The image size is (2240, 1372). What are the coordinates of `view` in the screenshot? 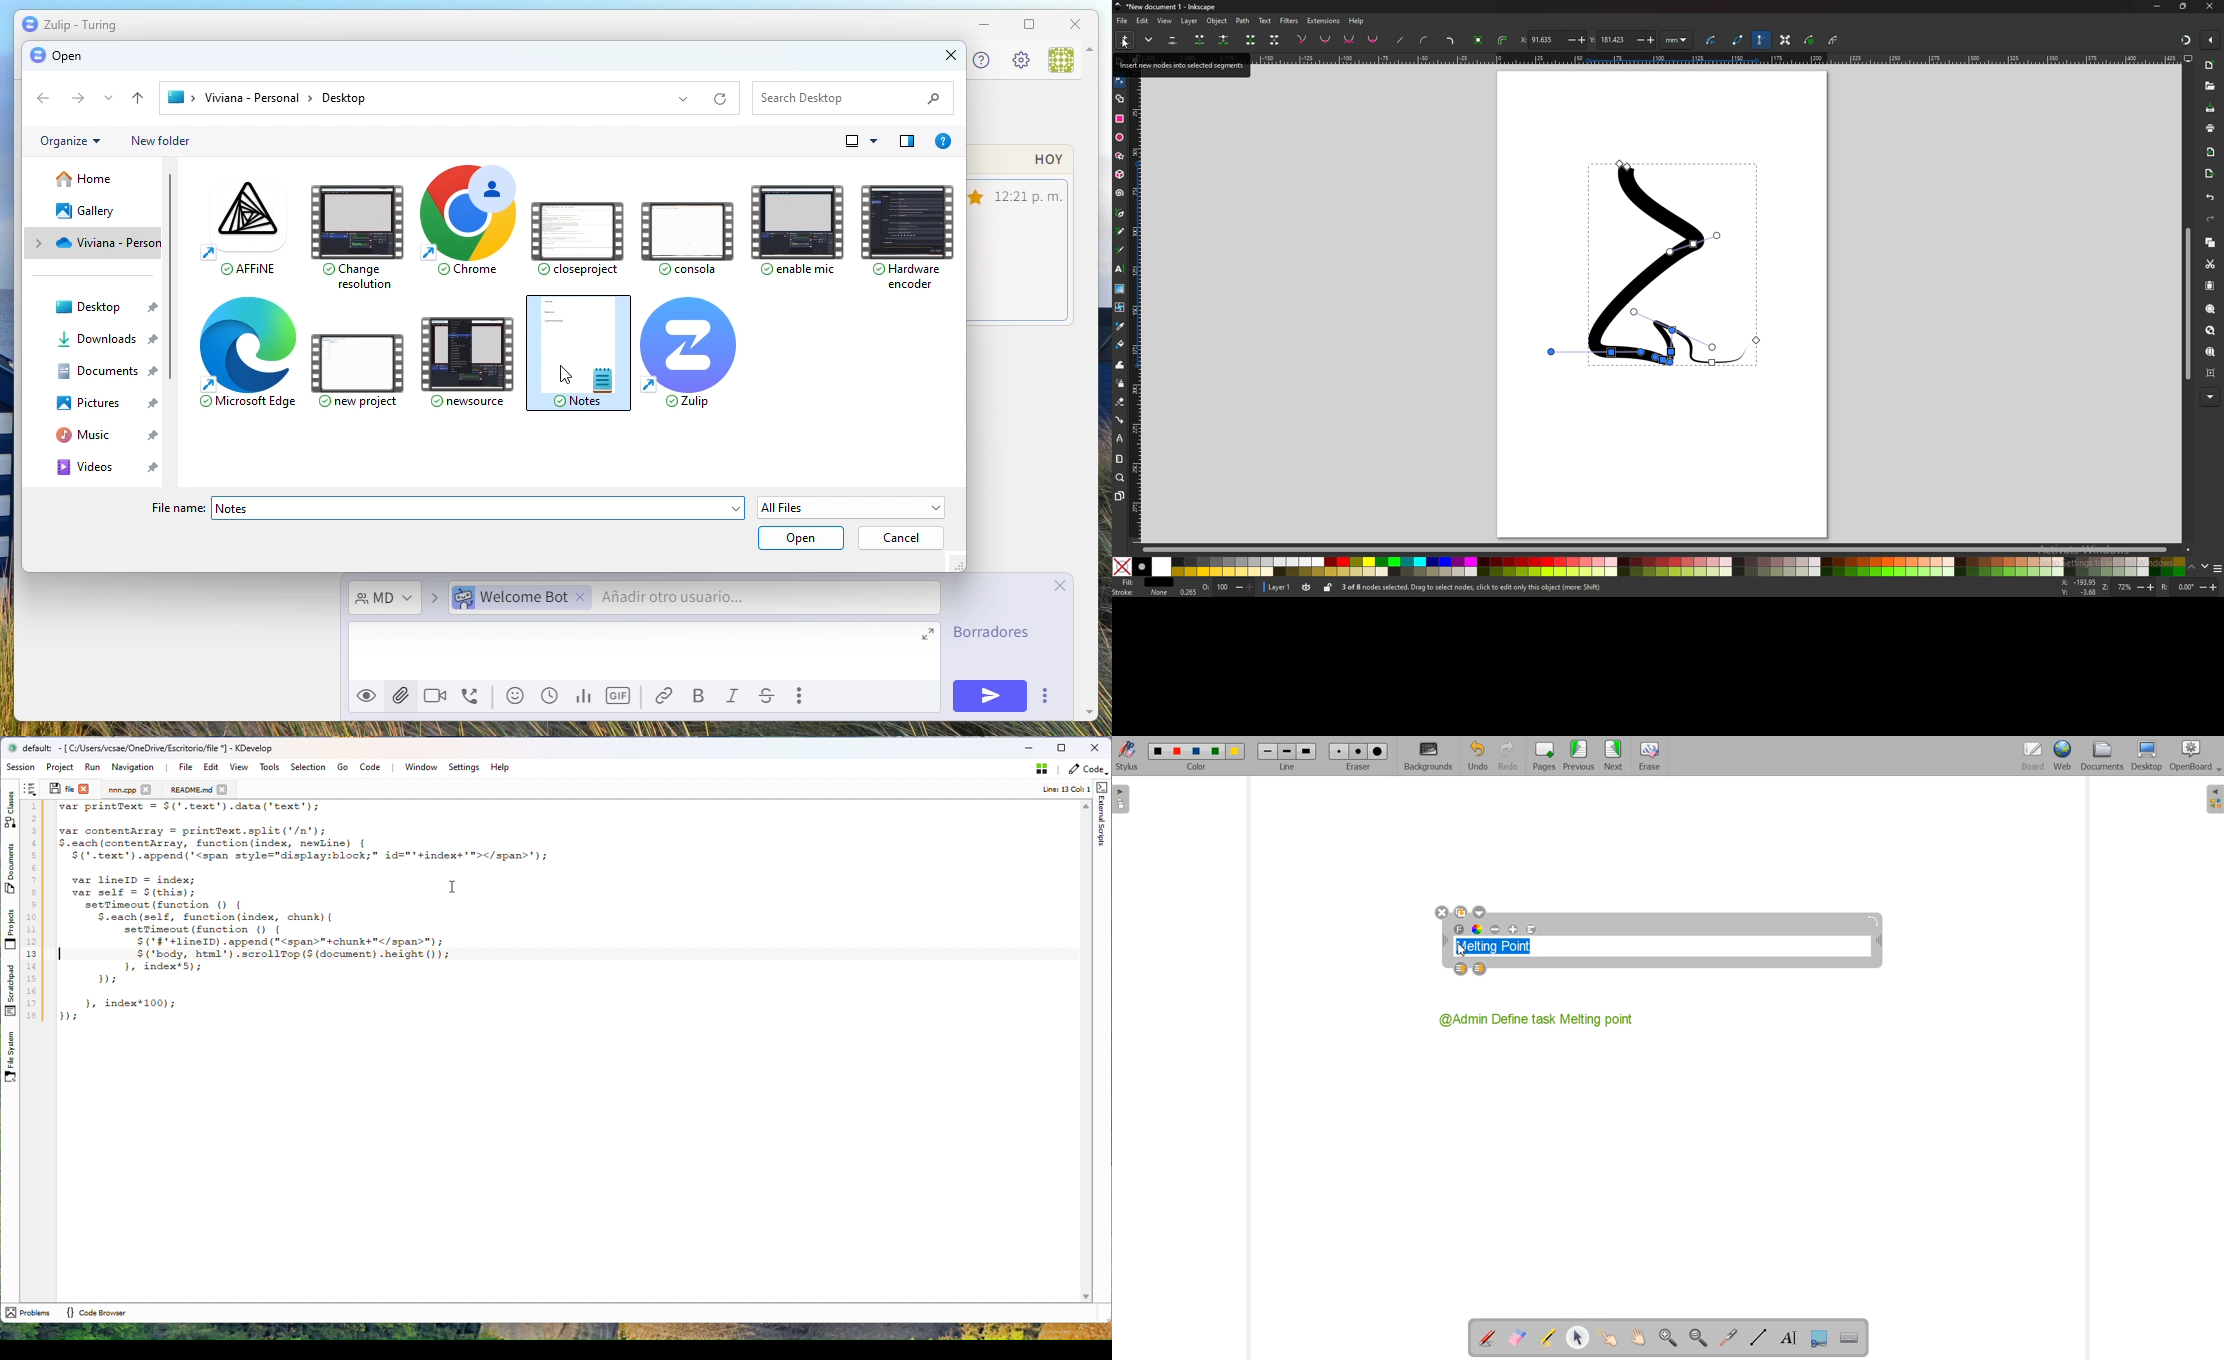 It's located at (1165, 21).